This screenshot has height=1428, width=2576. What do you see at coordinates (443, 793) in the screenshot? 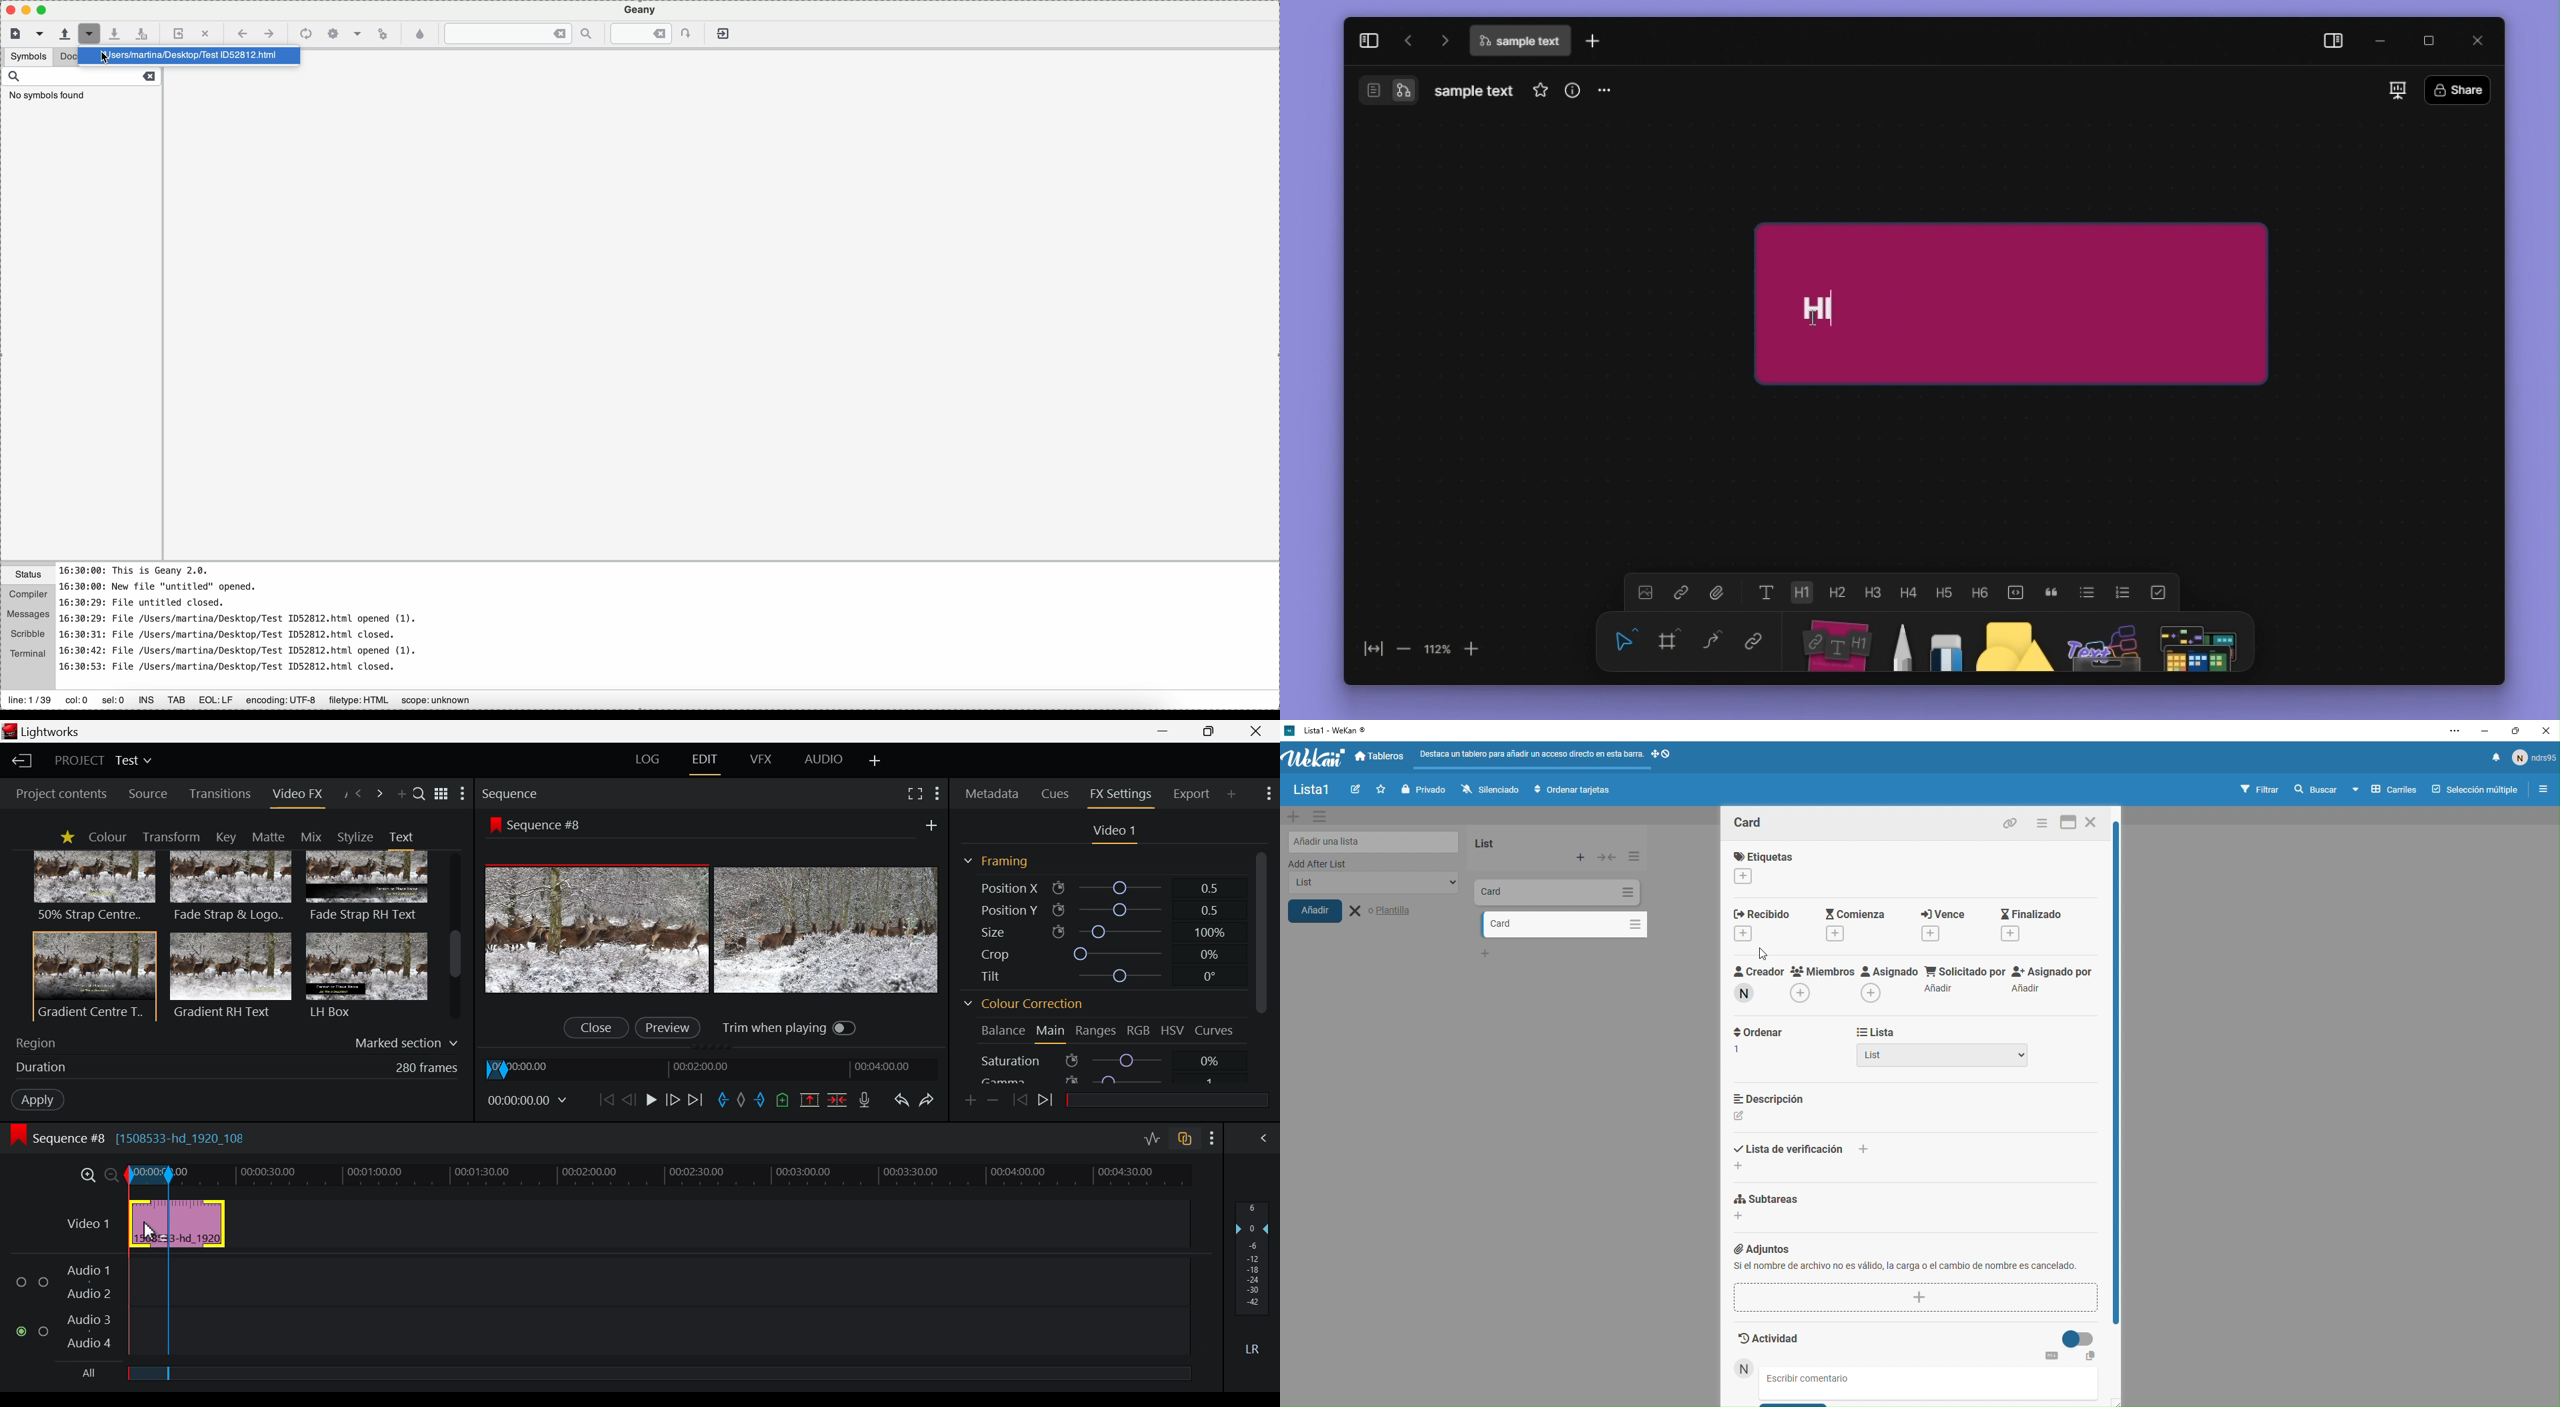
I see `Toggle between list and title views` at bounding box center [443, 793].